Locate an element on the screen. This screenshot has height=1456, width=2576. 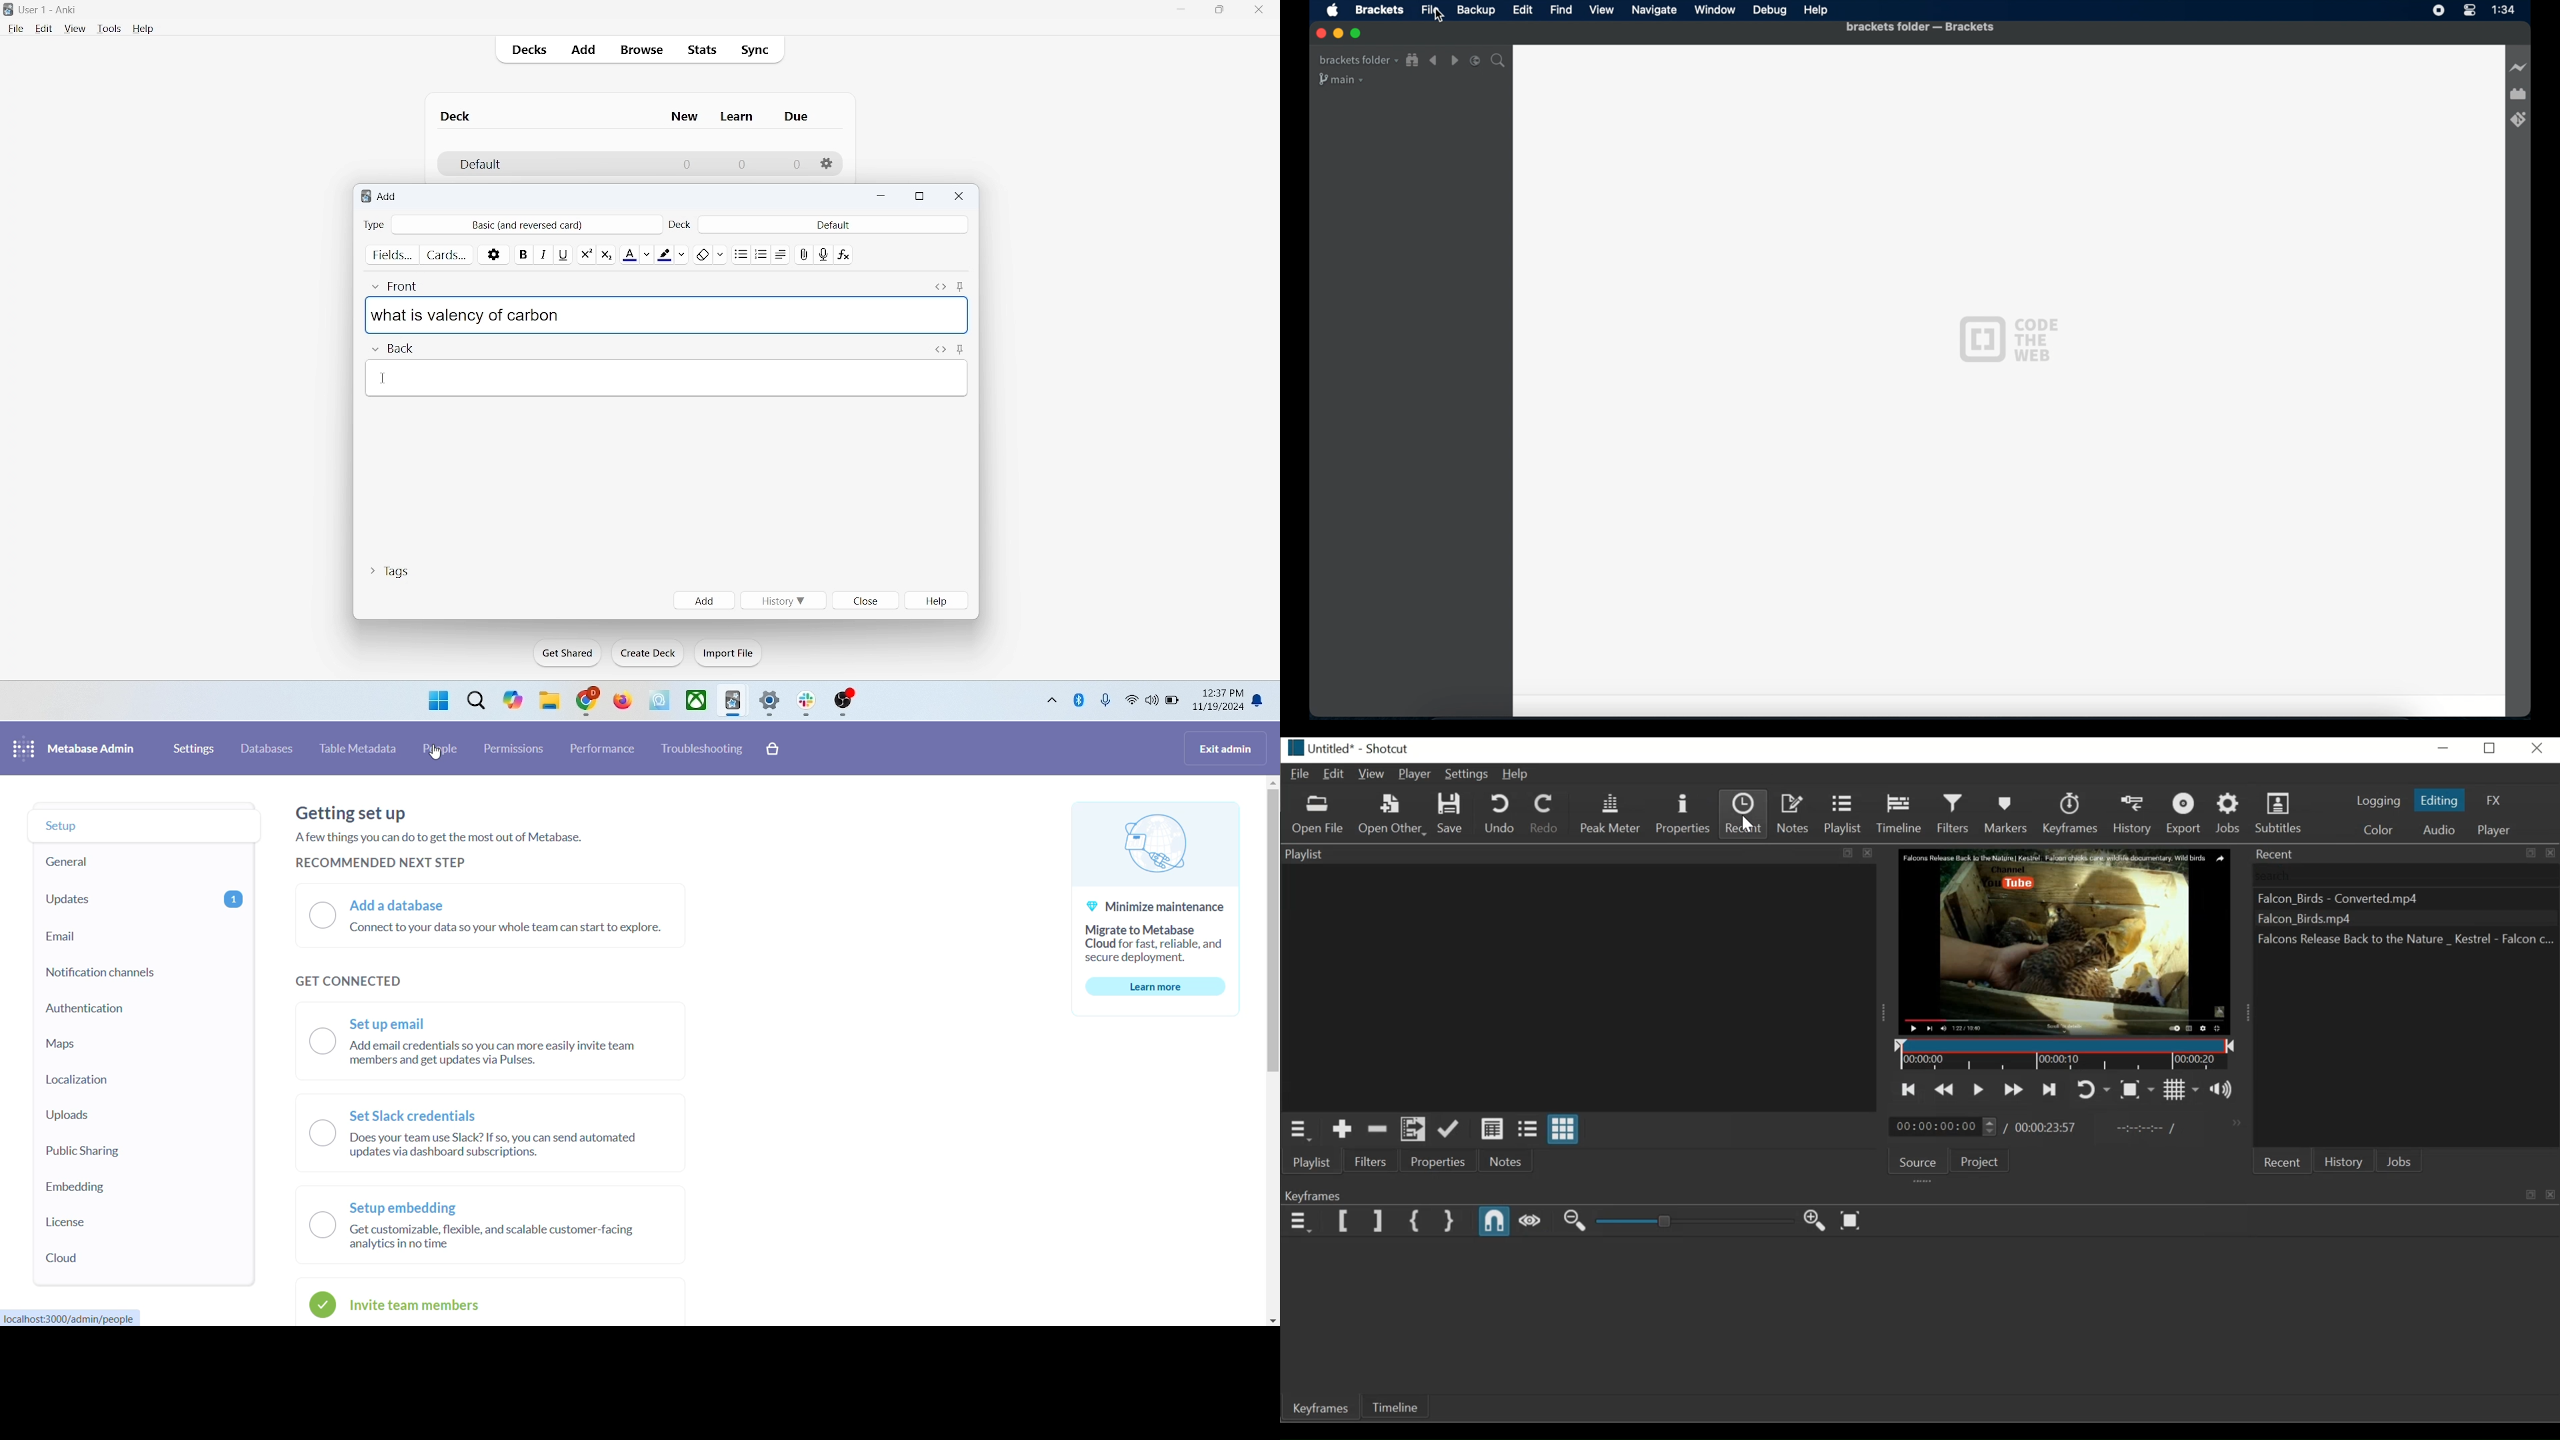
Skip to the previous point is located at coordinates (1907, 1090).